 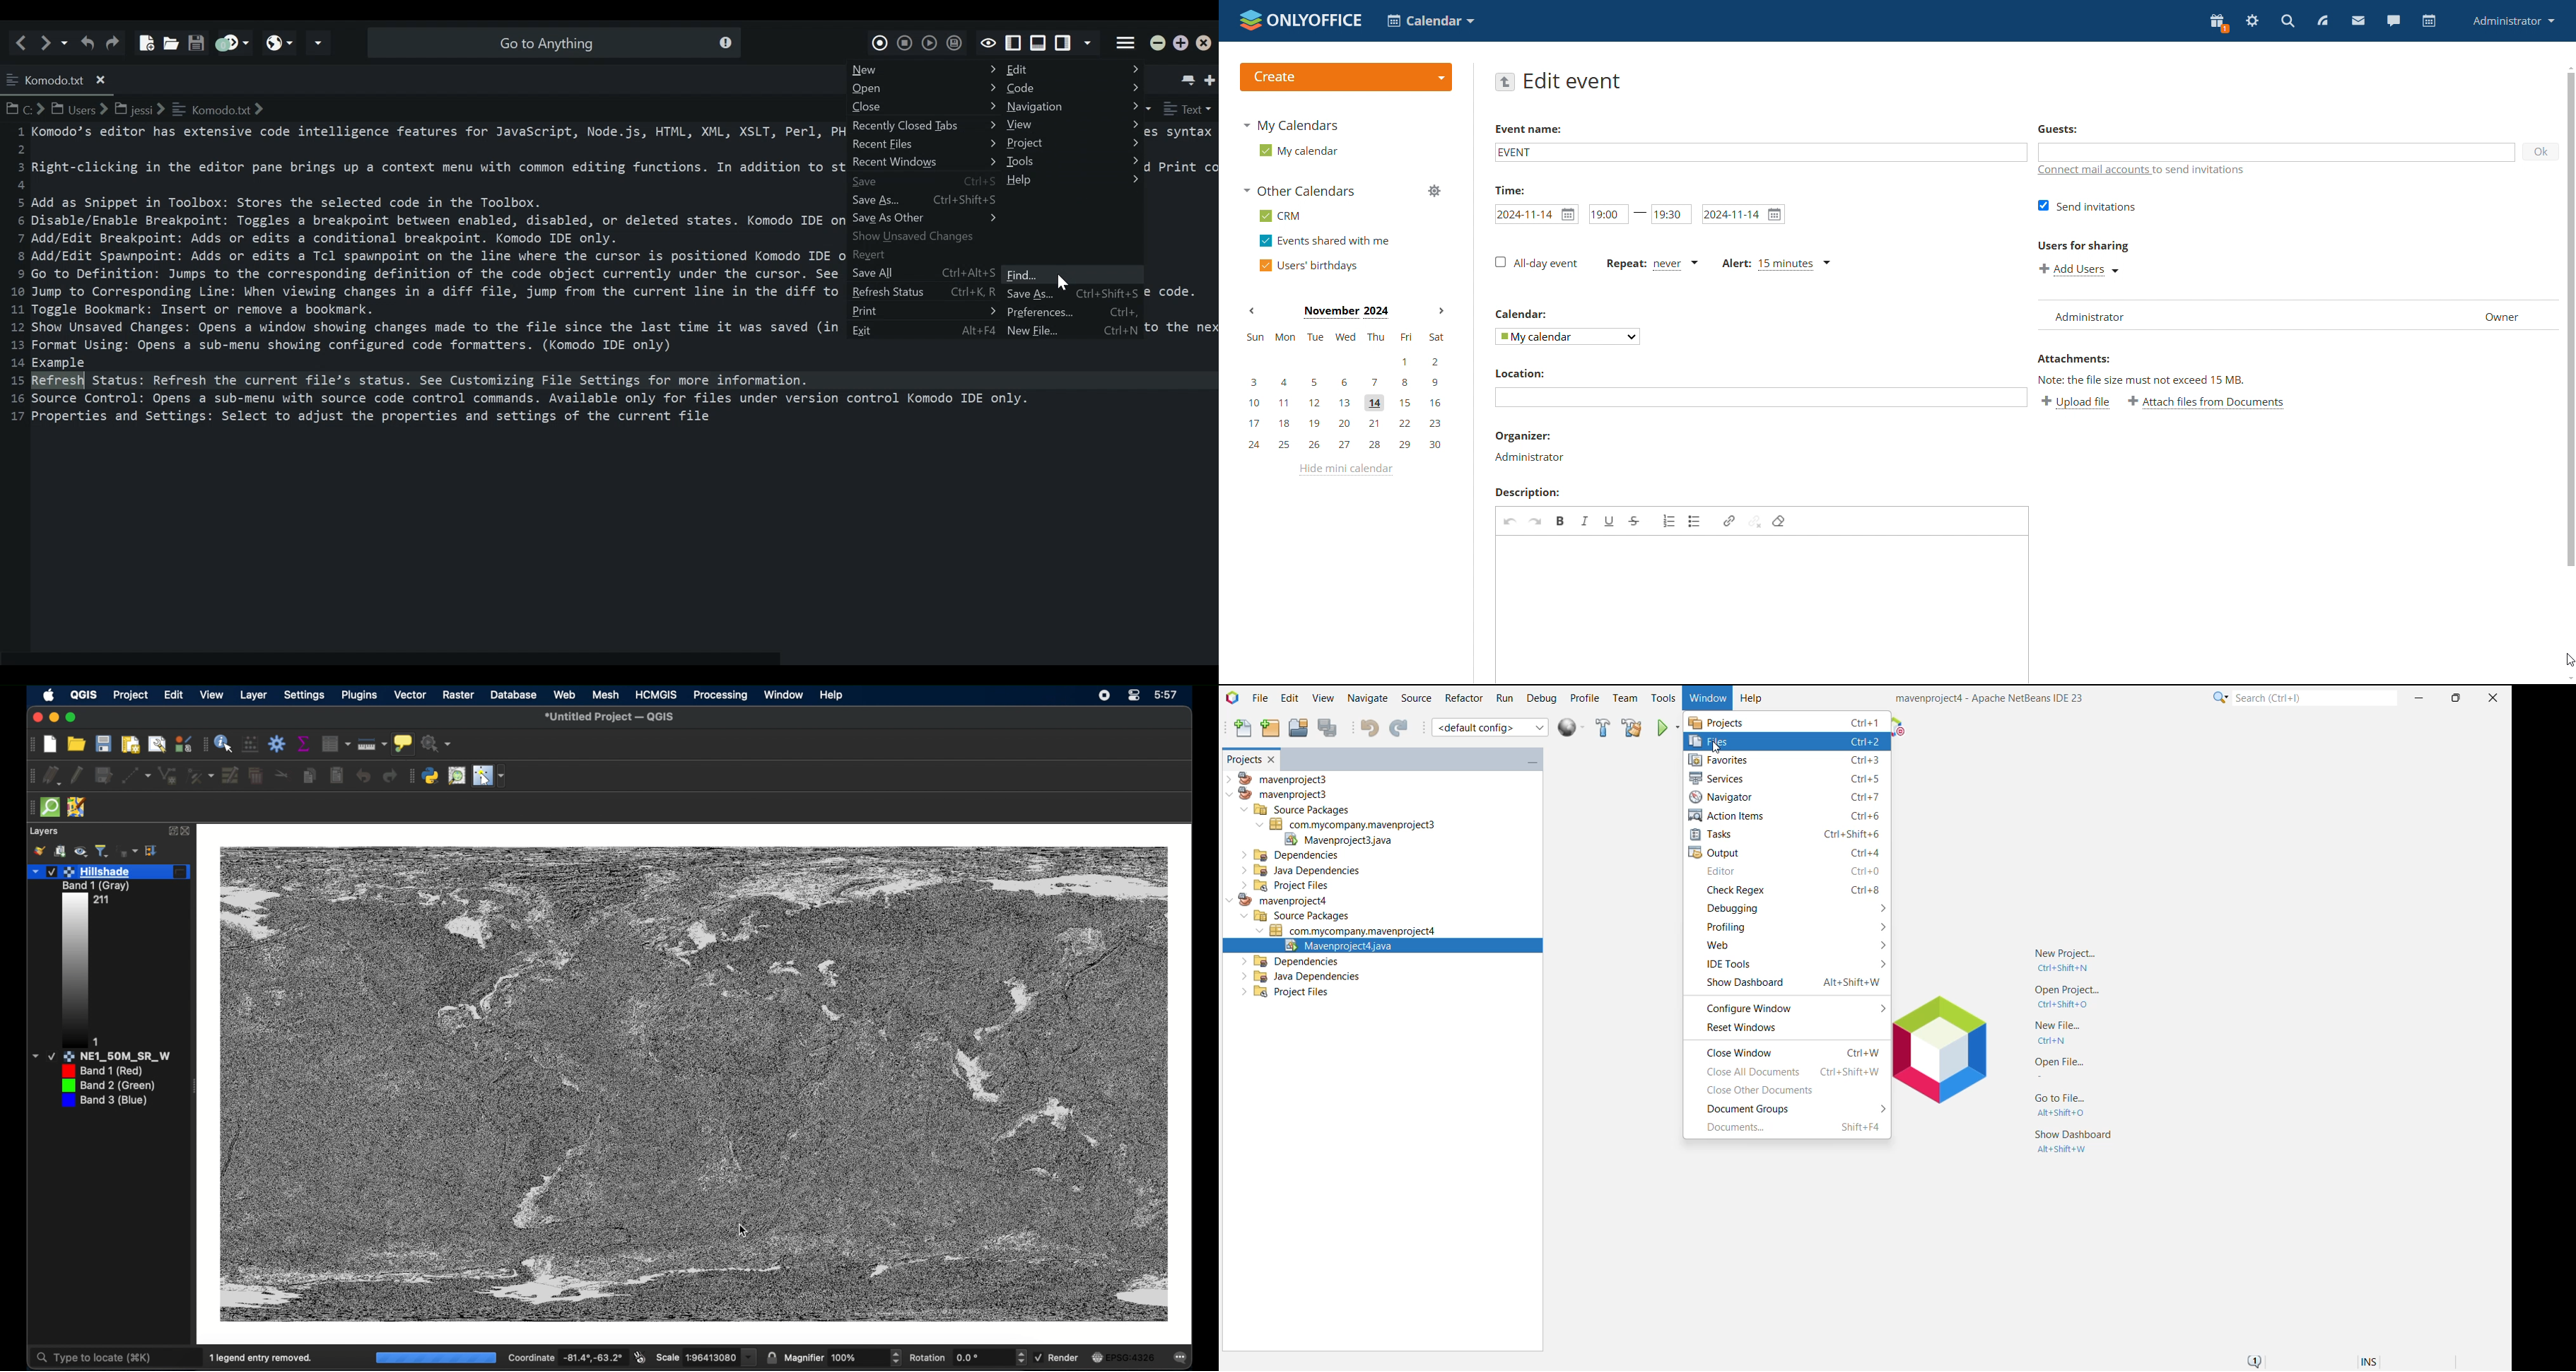 What do you see at coordinates (1671, 215) in the screenshot?
I see `end time` at bounding box center [1671, 215].